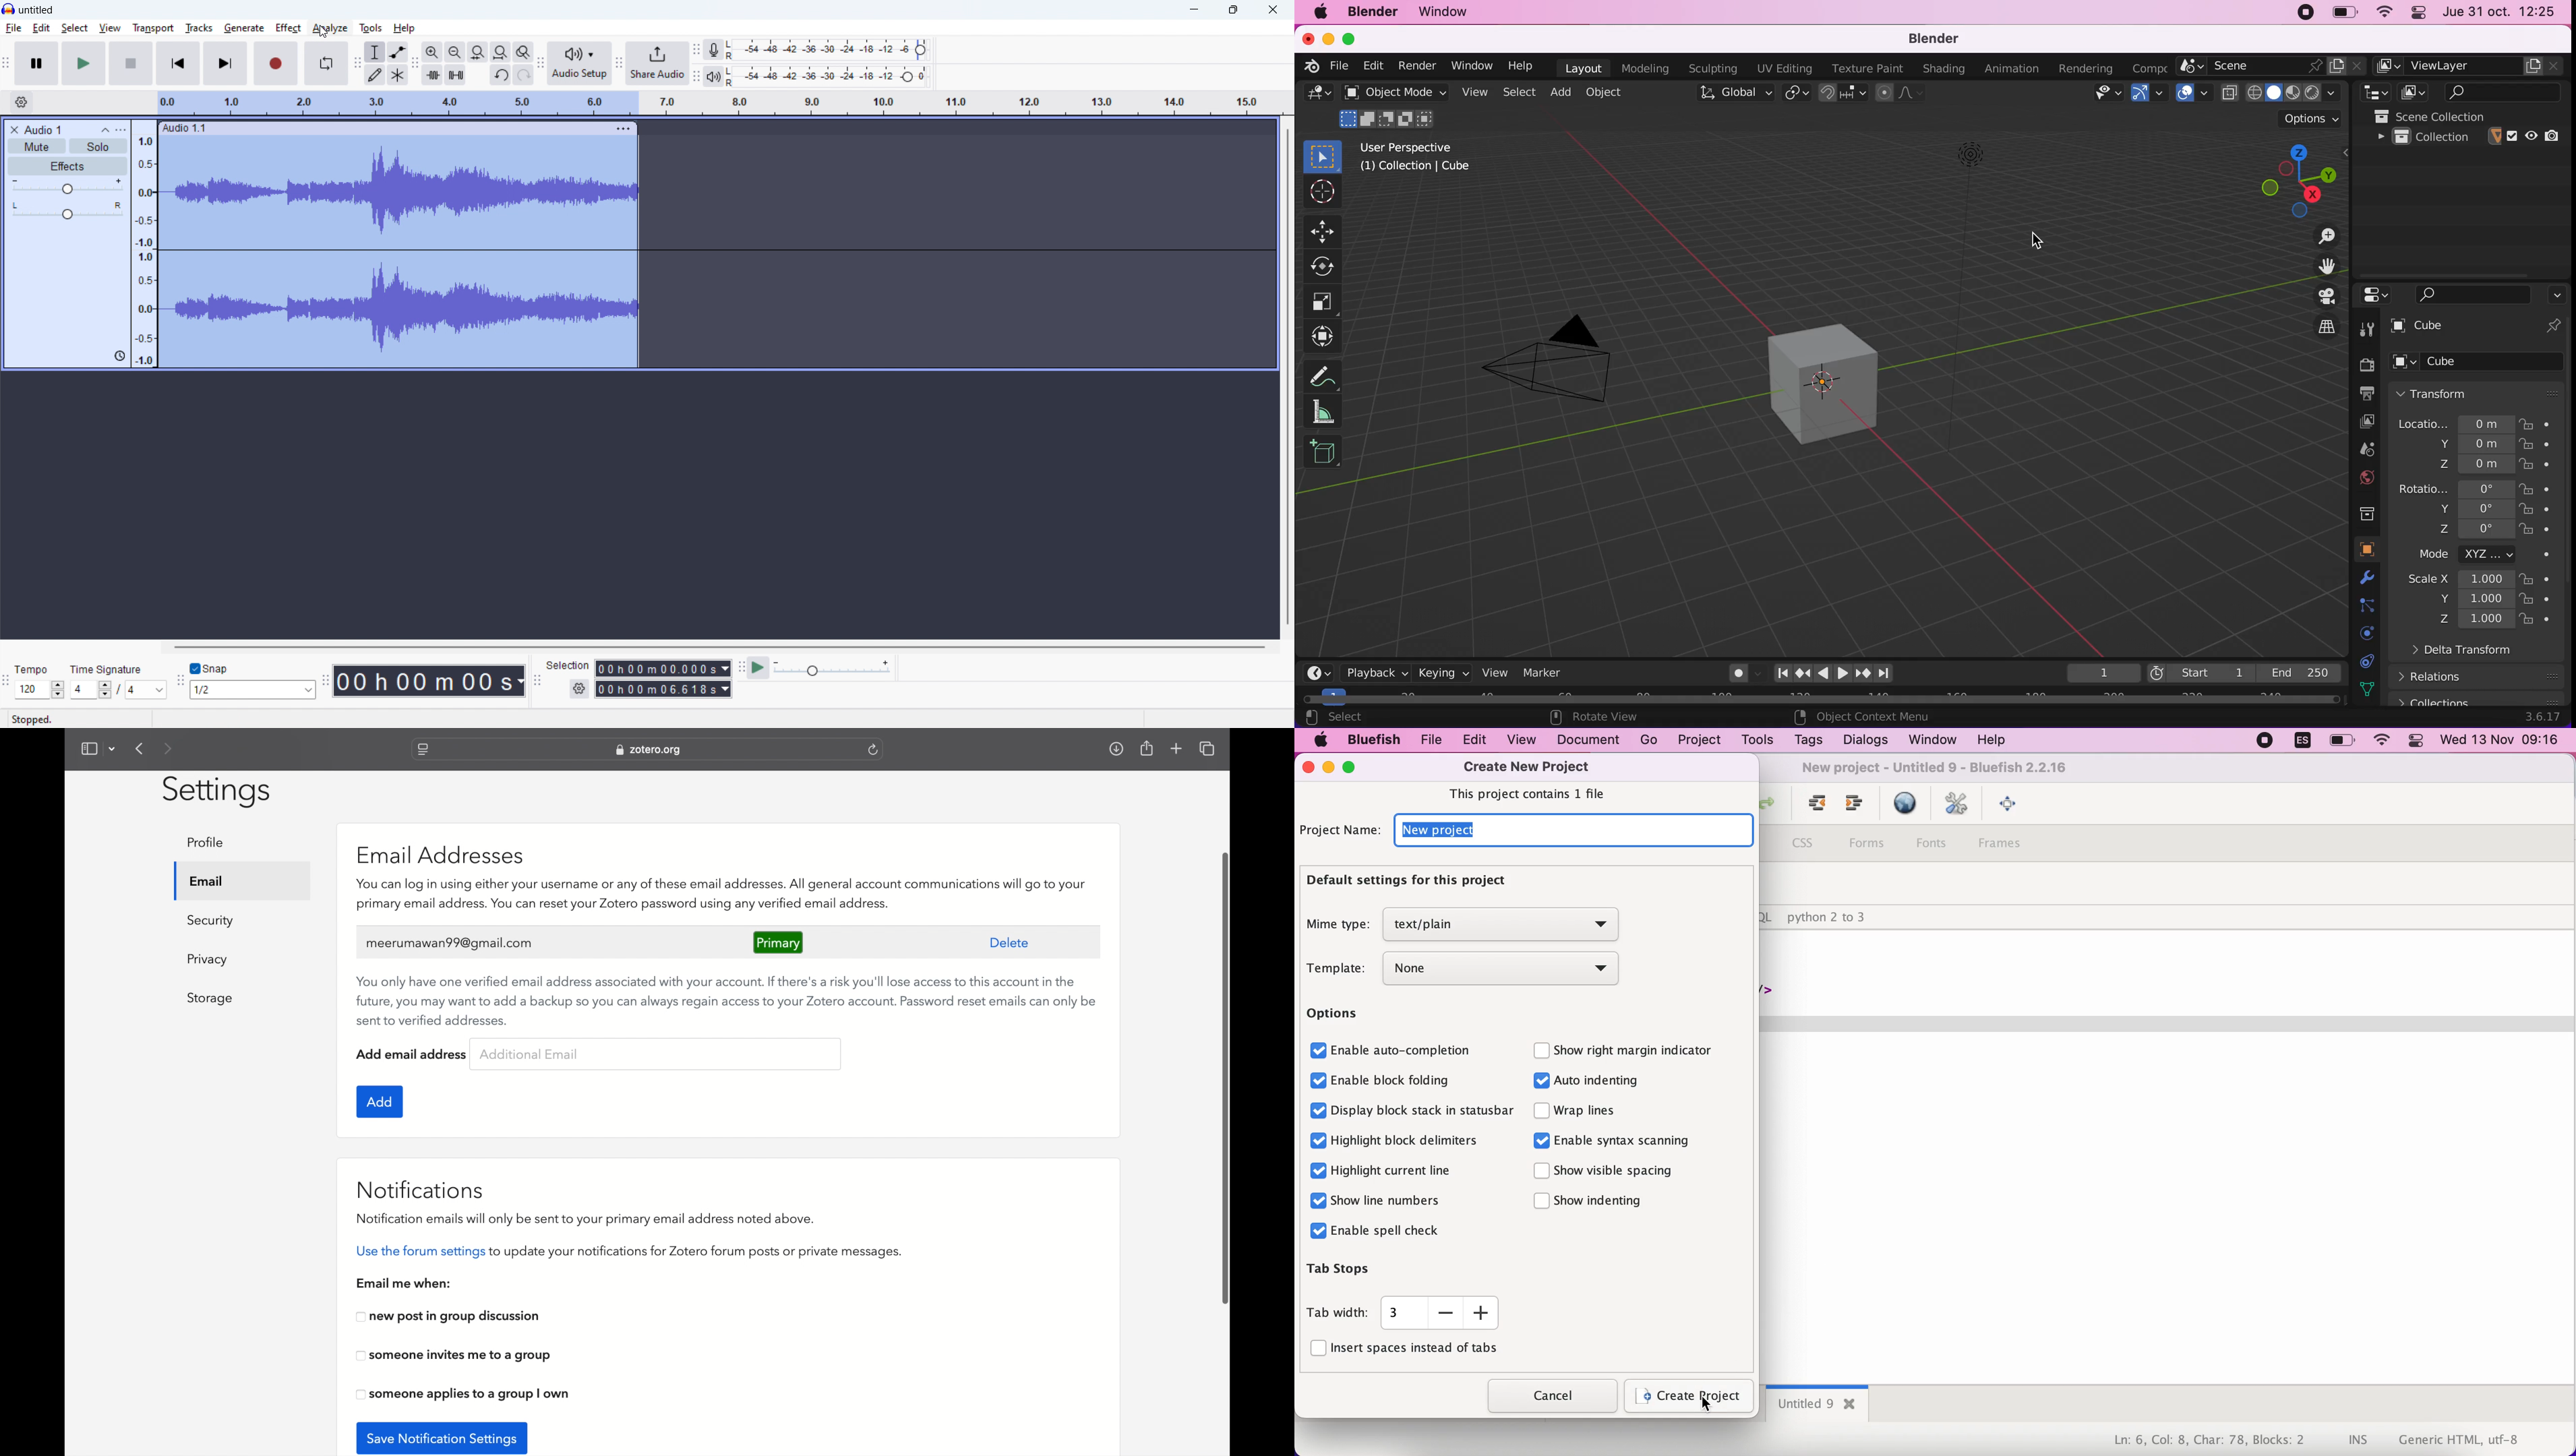 This screenshot has width=2576, height=1456. I want to click on Tempo, so click(34, 669).